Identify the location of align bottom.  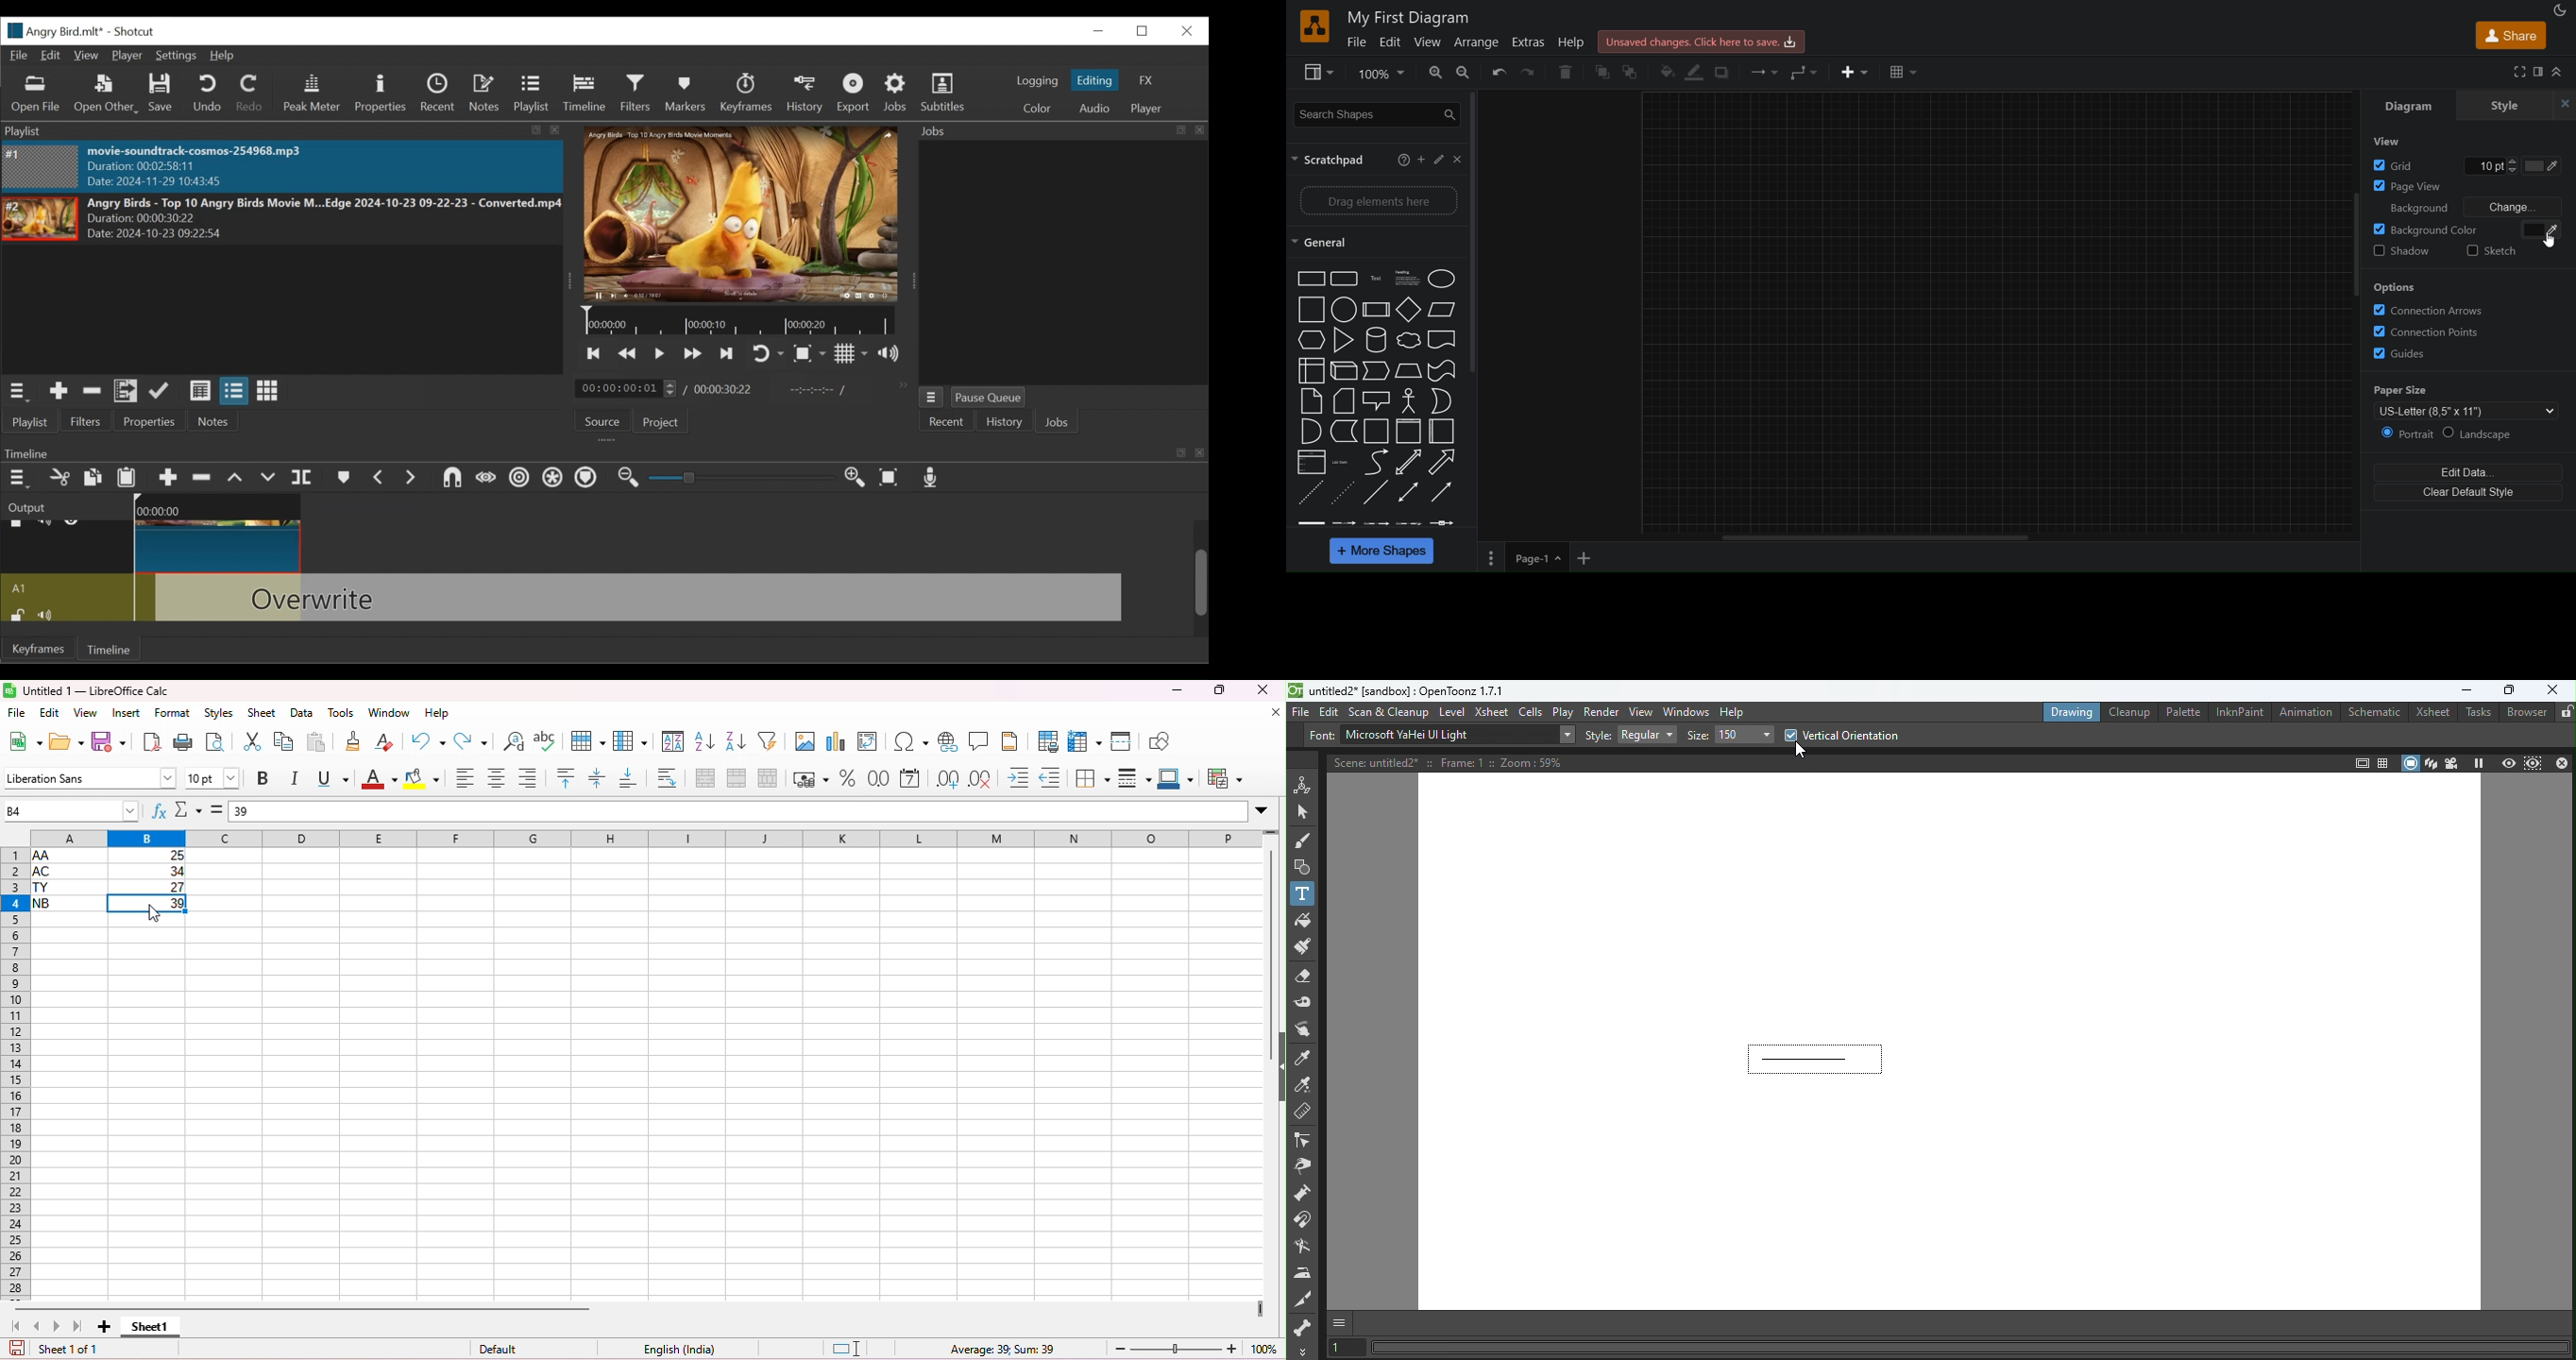
(527, 777).